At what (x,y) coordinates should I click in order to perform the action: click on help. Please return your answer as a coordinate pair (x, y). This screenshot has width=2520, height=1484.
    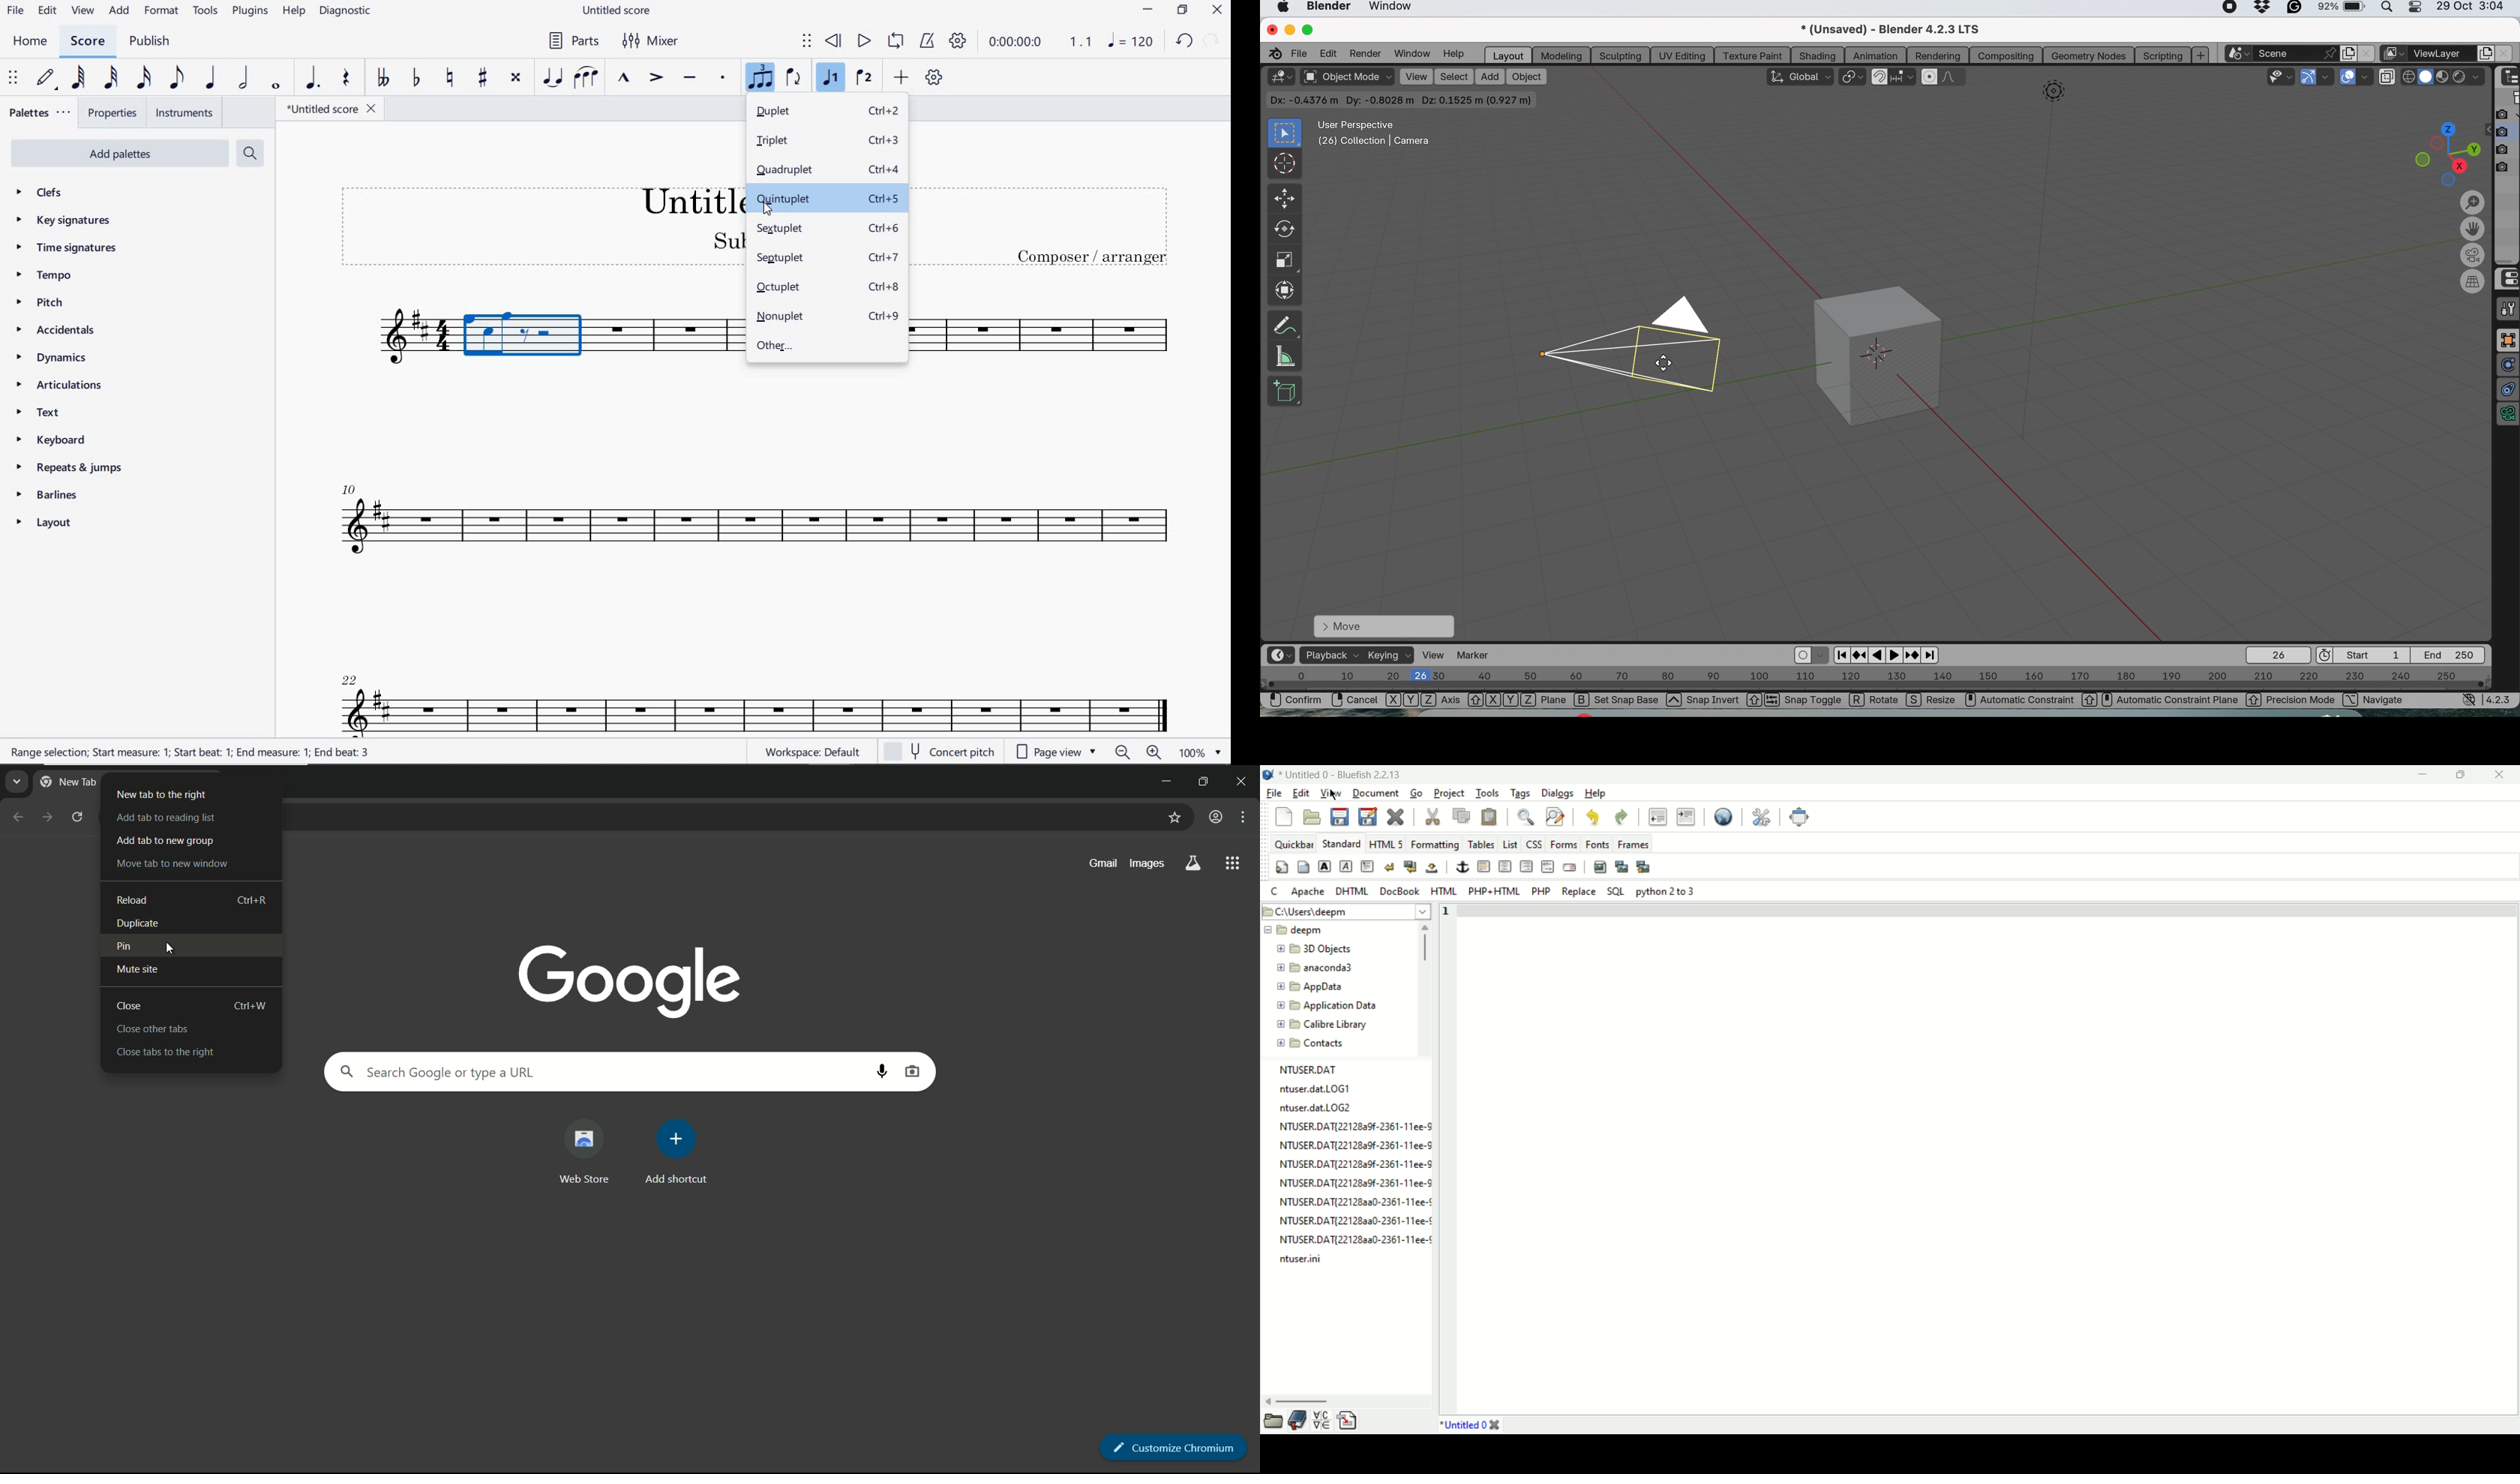
    Looking at the image, I should click on (1453, 55).